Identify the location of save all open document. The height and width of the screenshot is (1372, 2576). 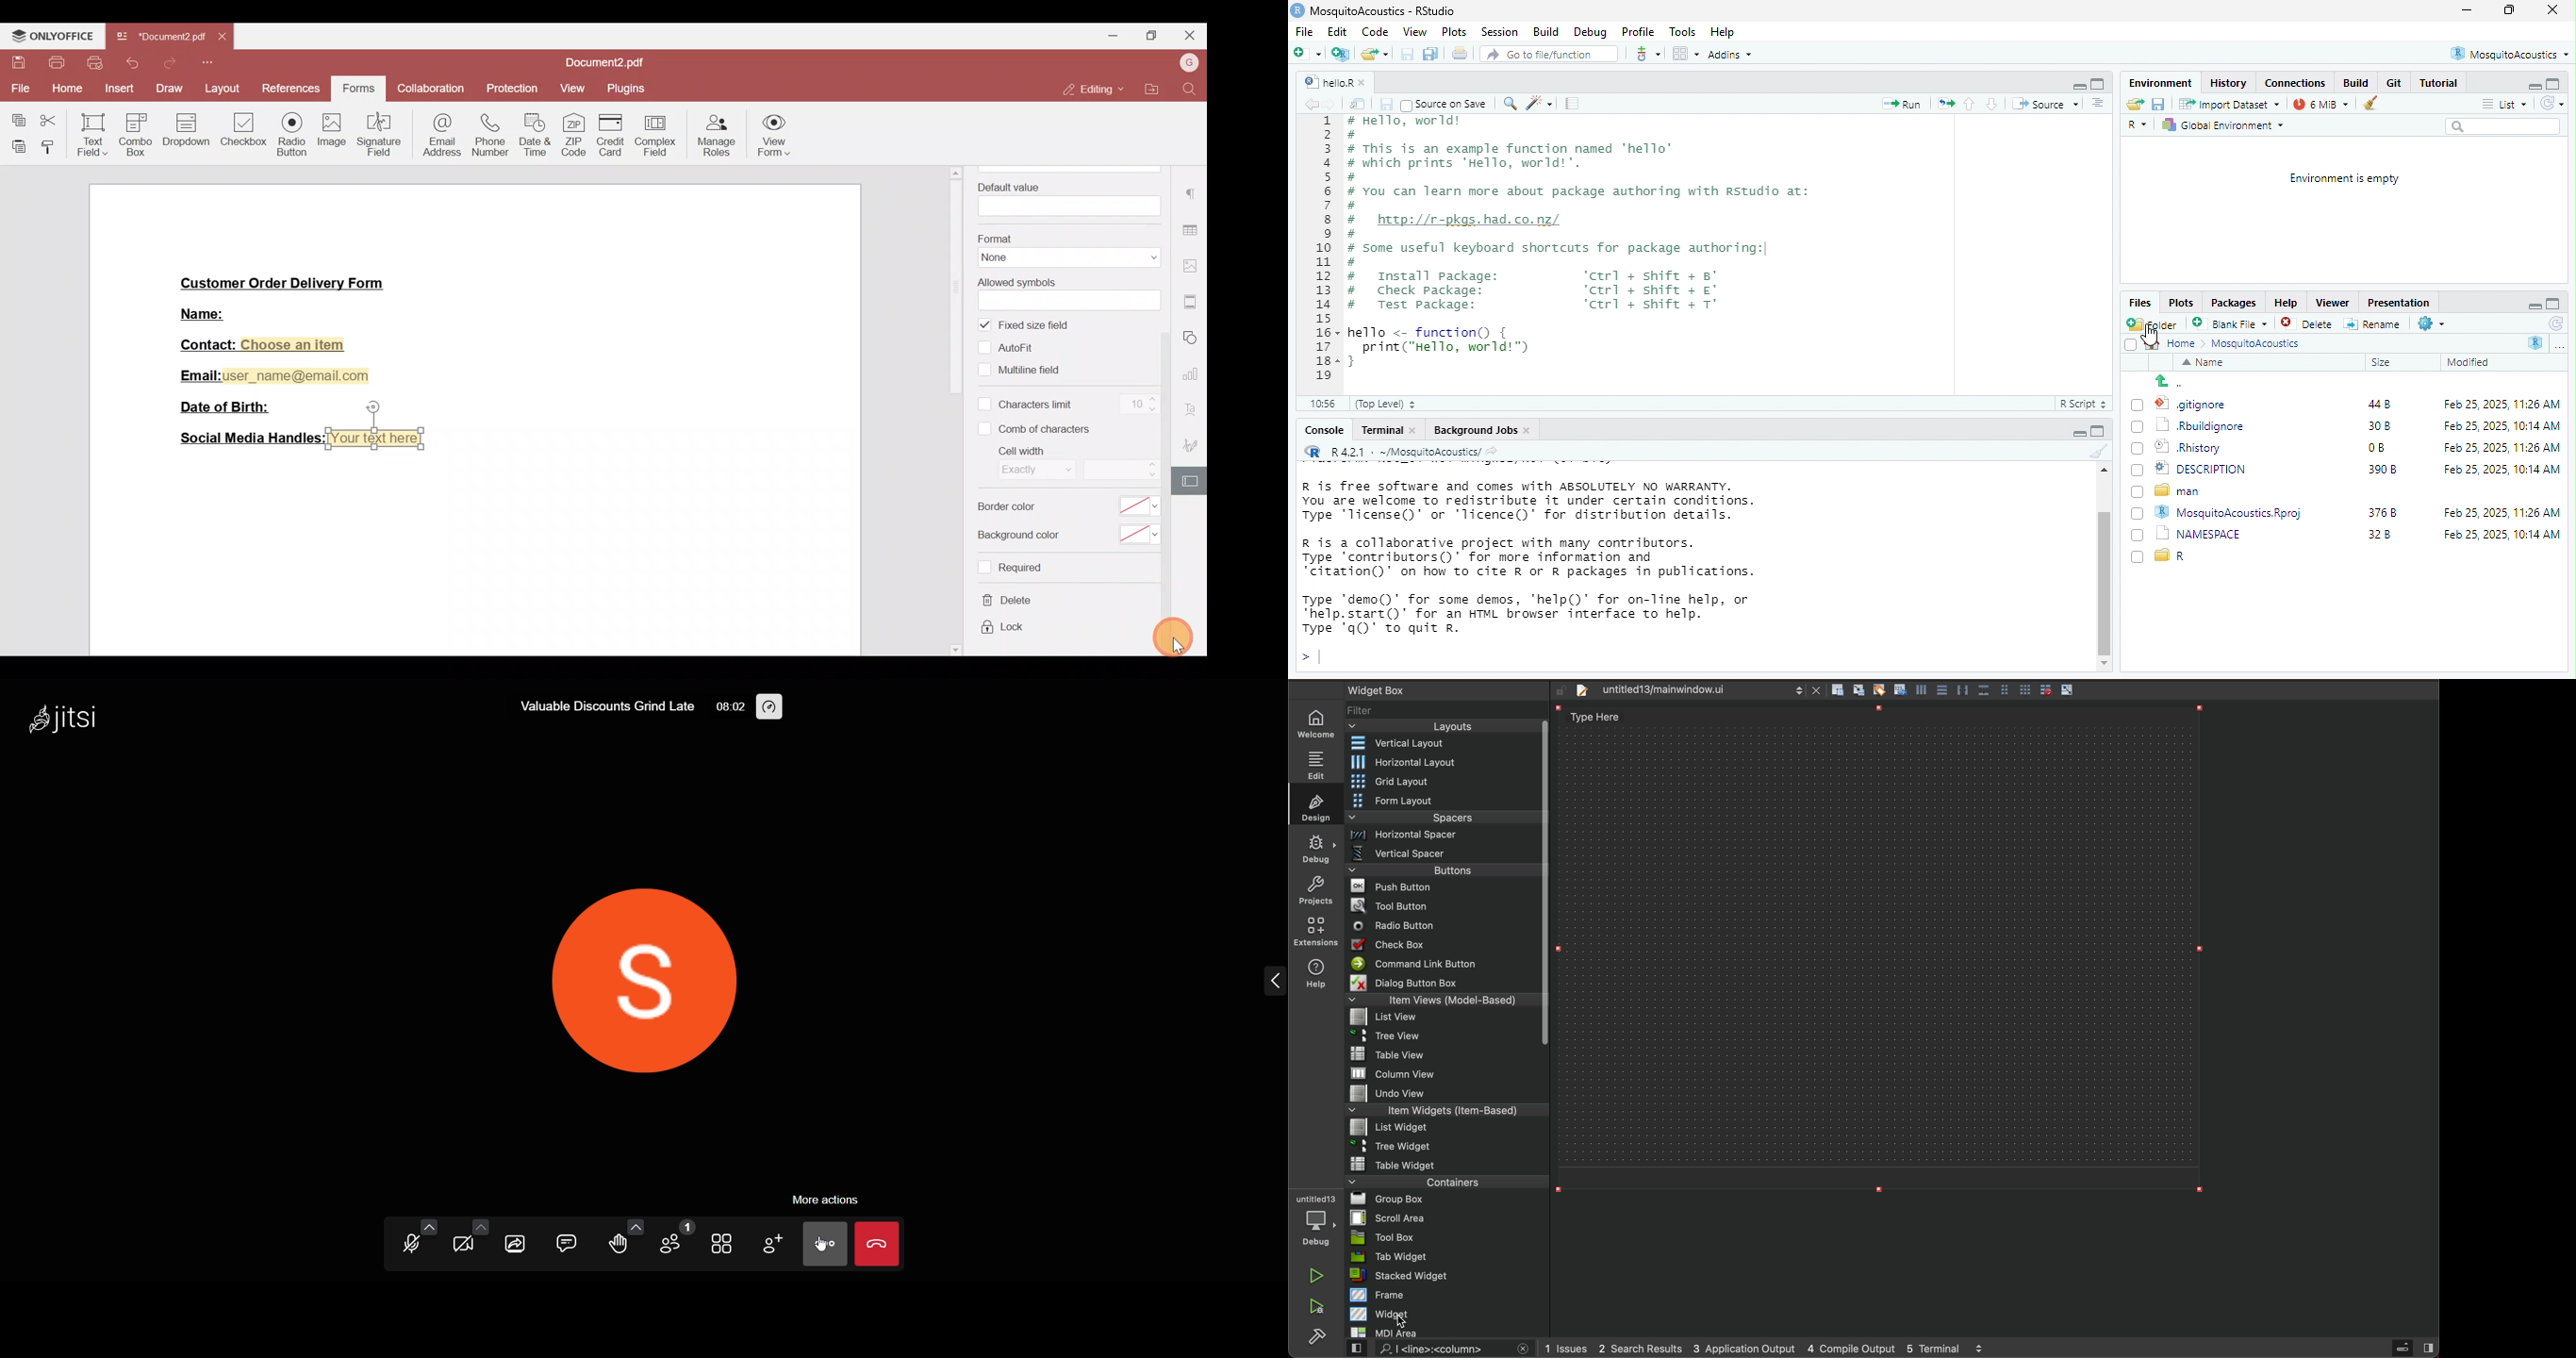
(1432, 54).